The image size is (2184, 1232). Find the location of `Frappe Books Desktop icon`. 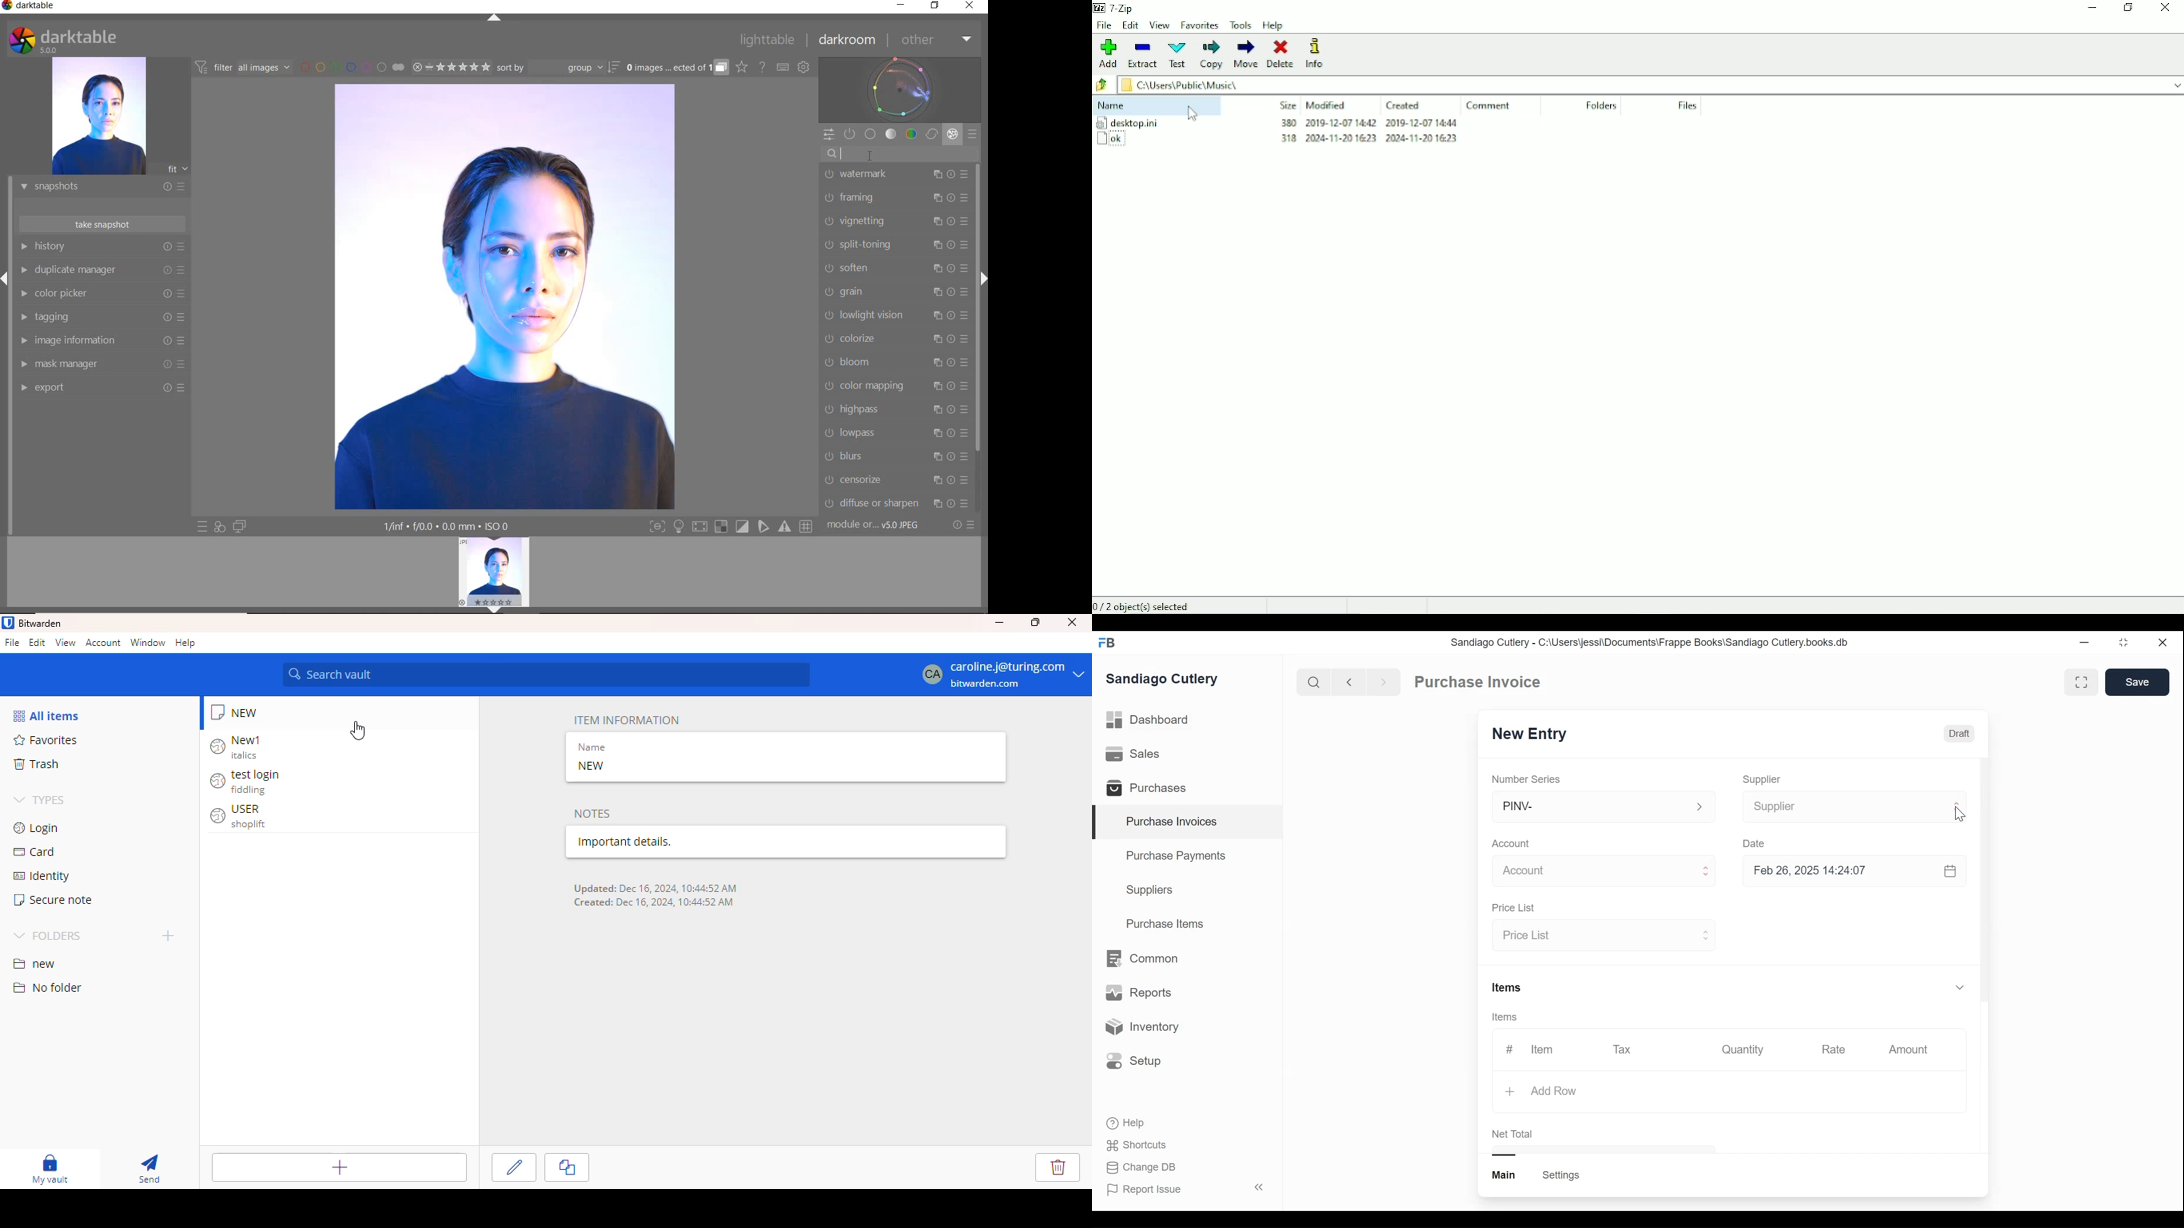

Frappe Books Desktop icon is located at coordinates (1111, 644).